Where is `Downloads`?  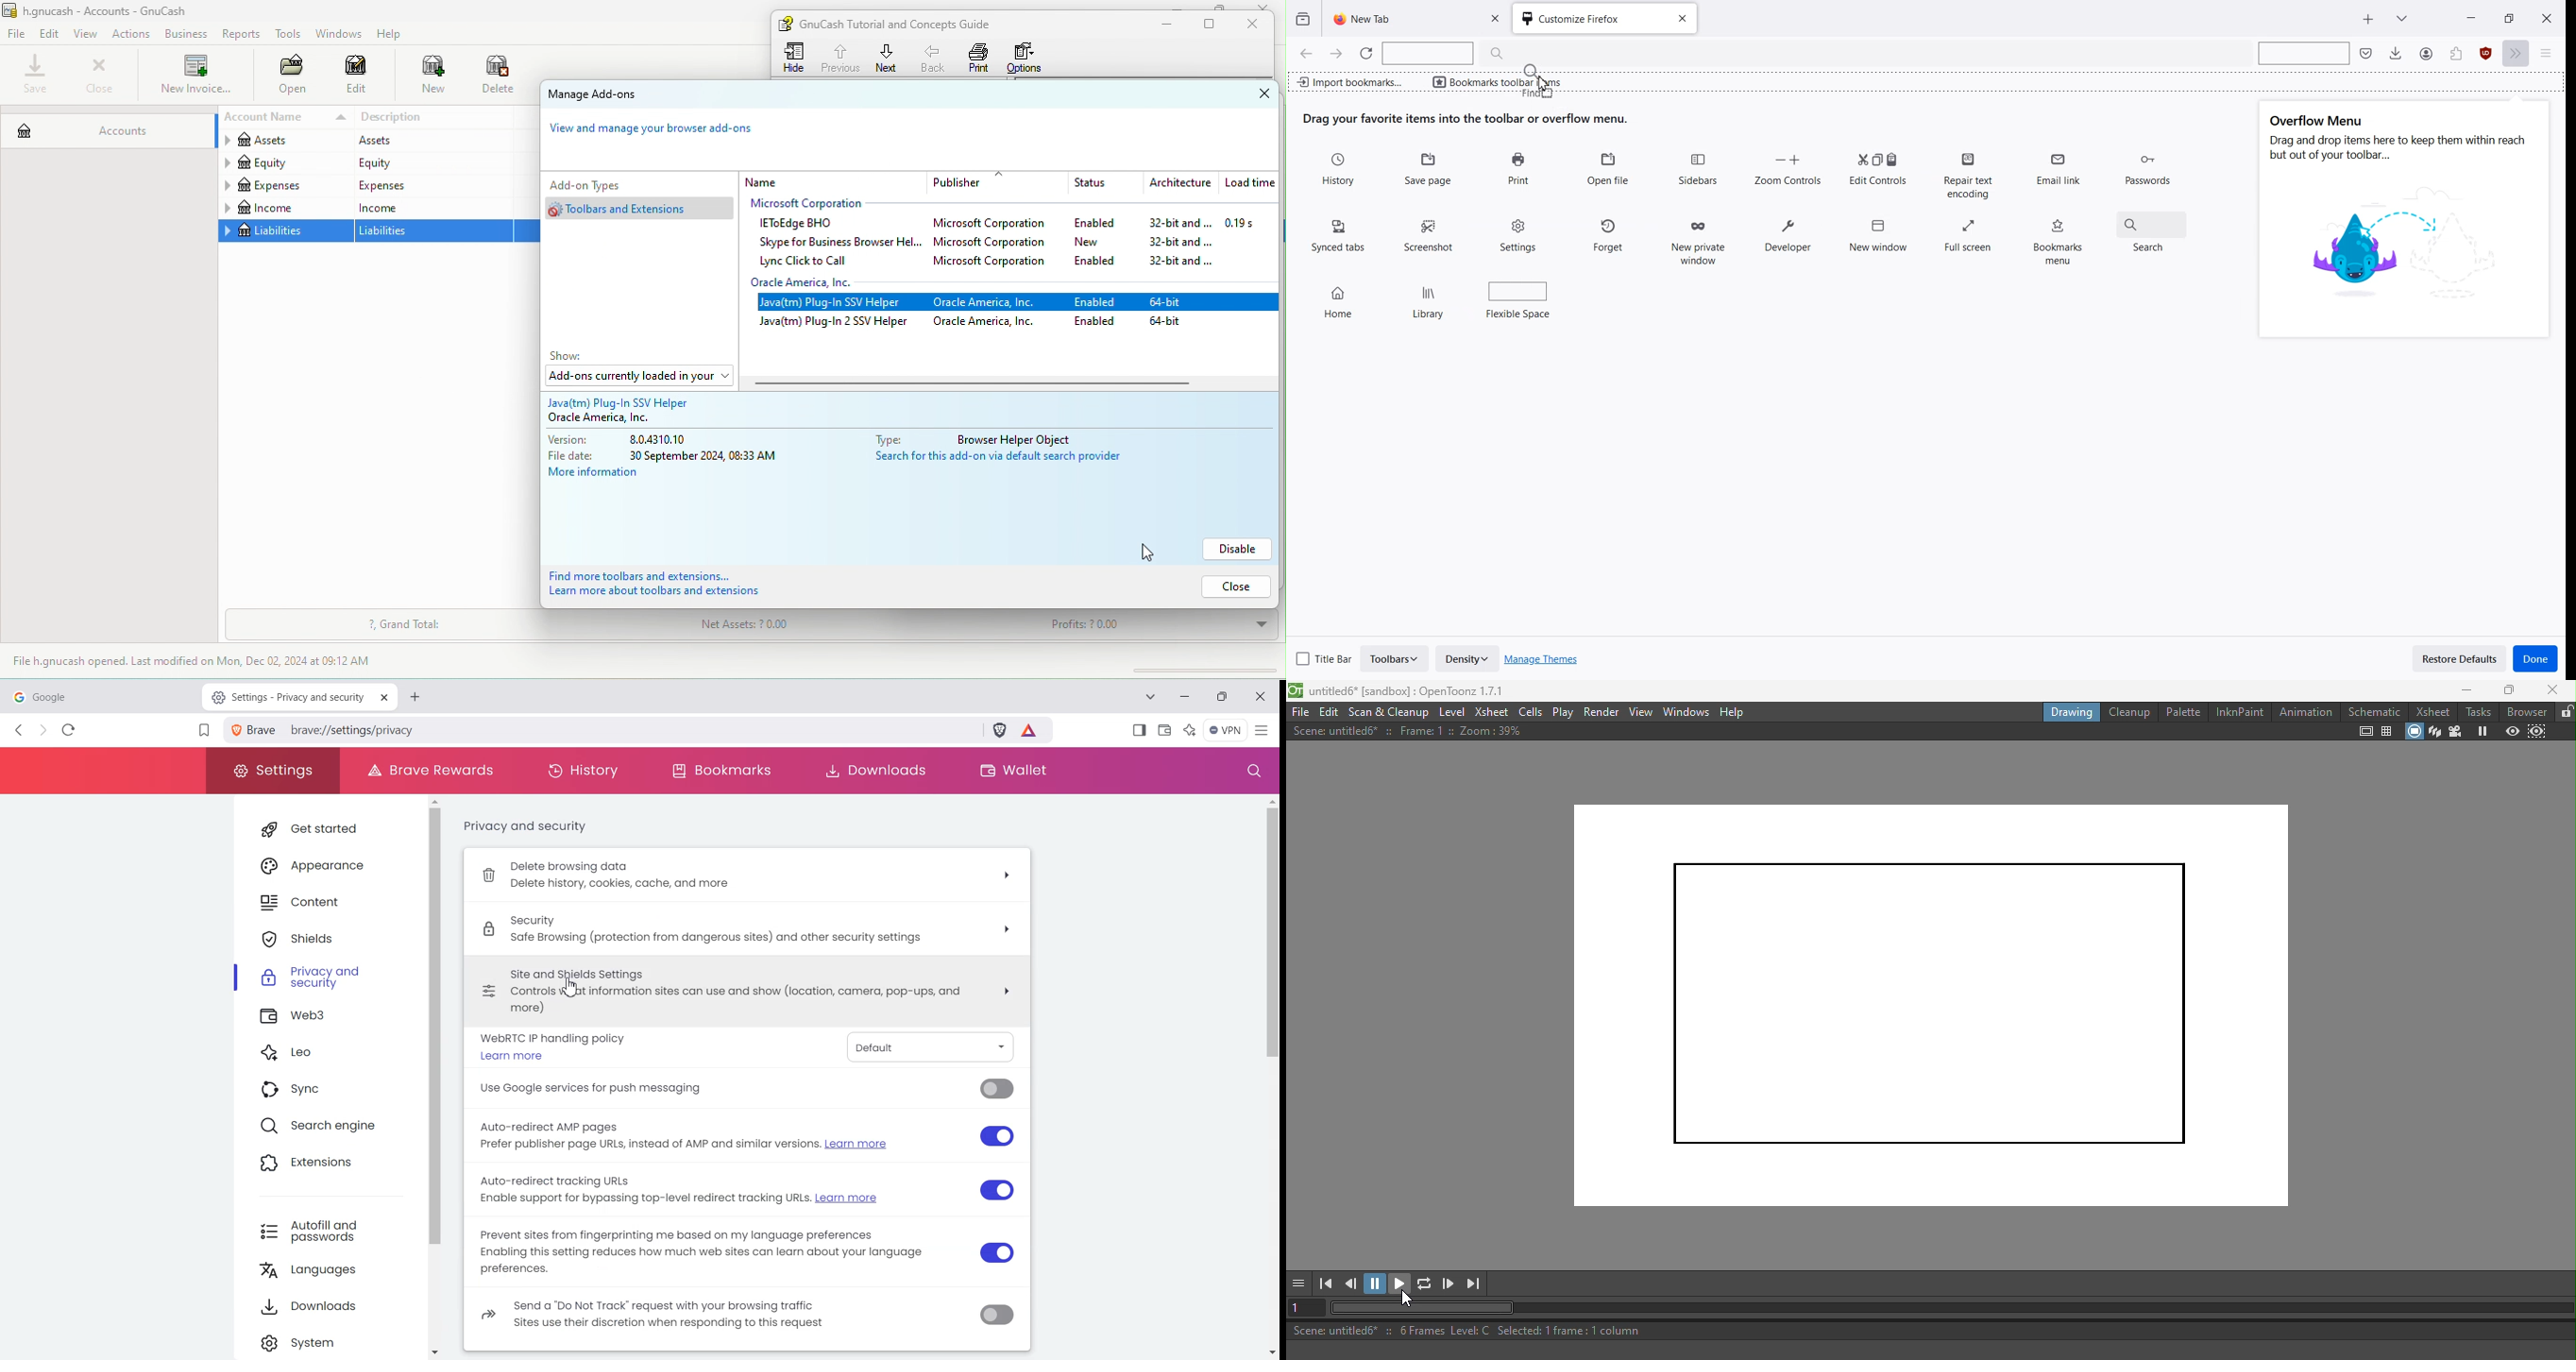 Downloads is located at coordinates (2396, 53).